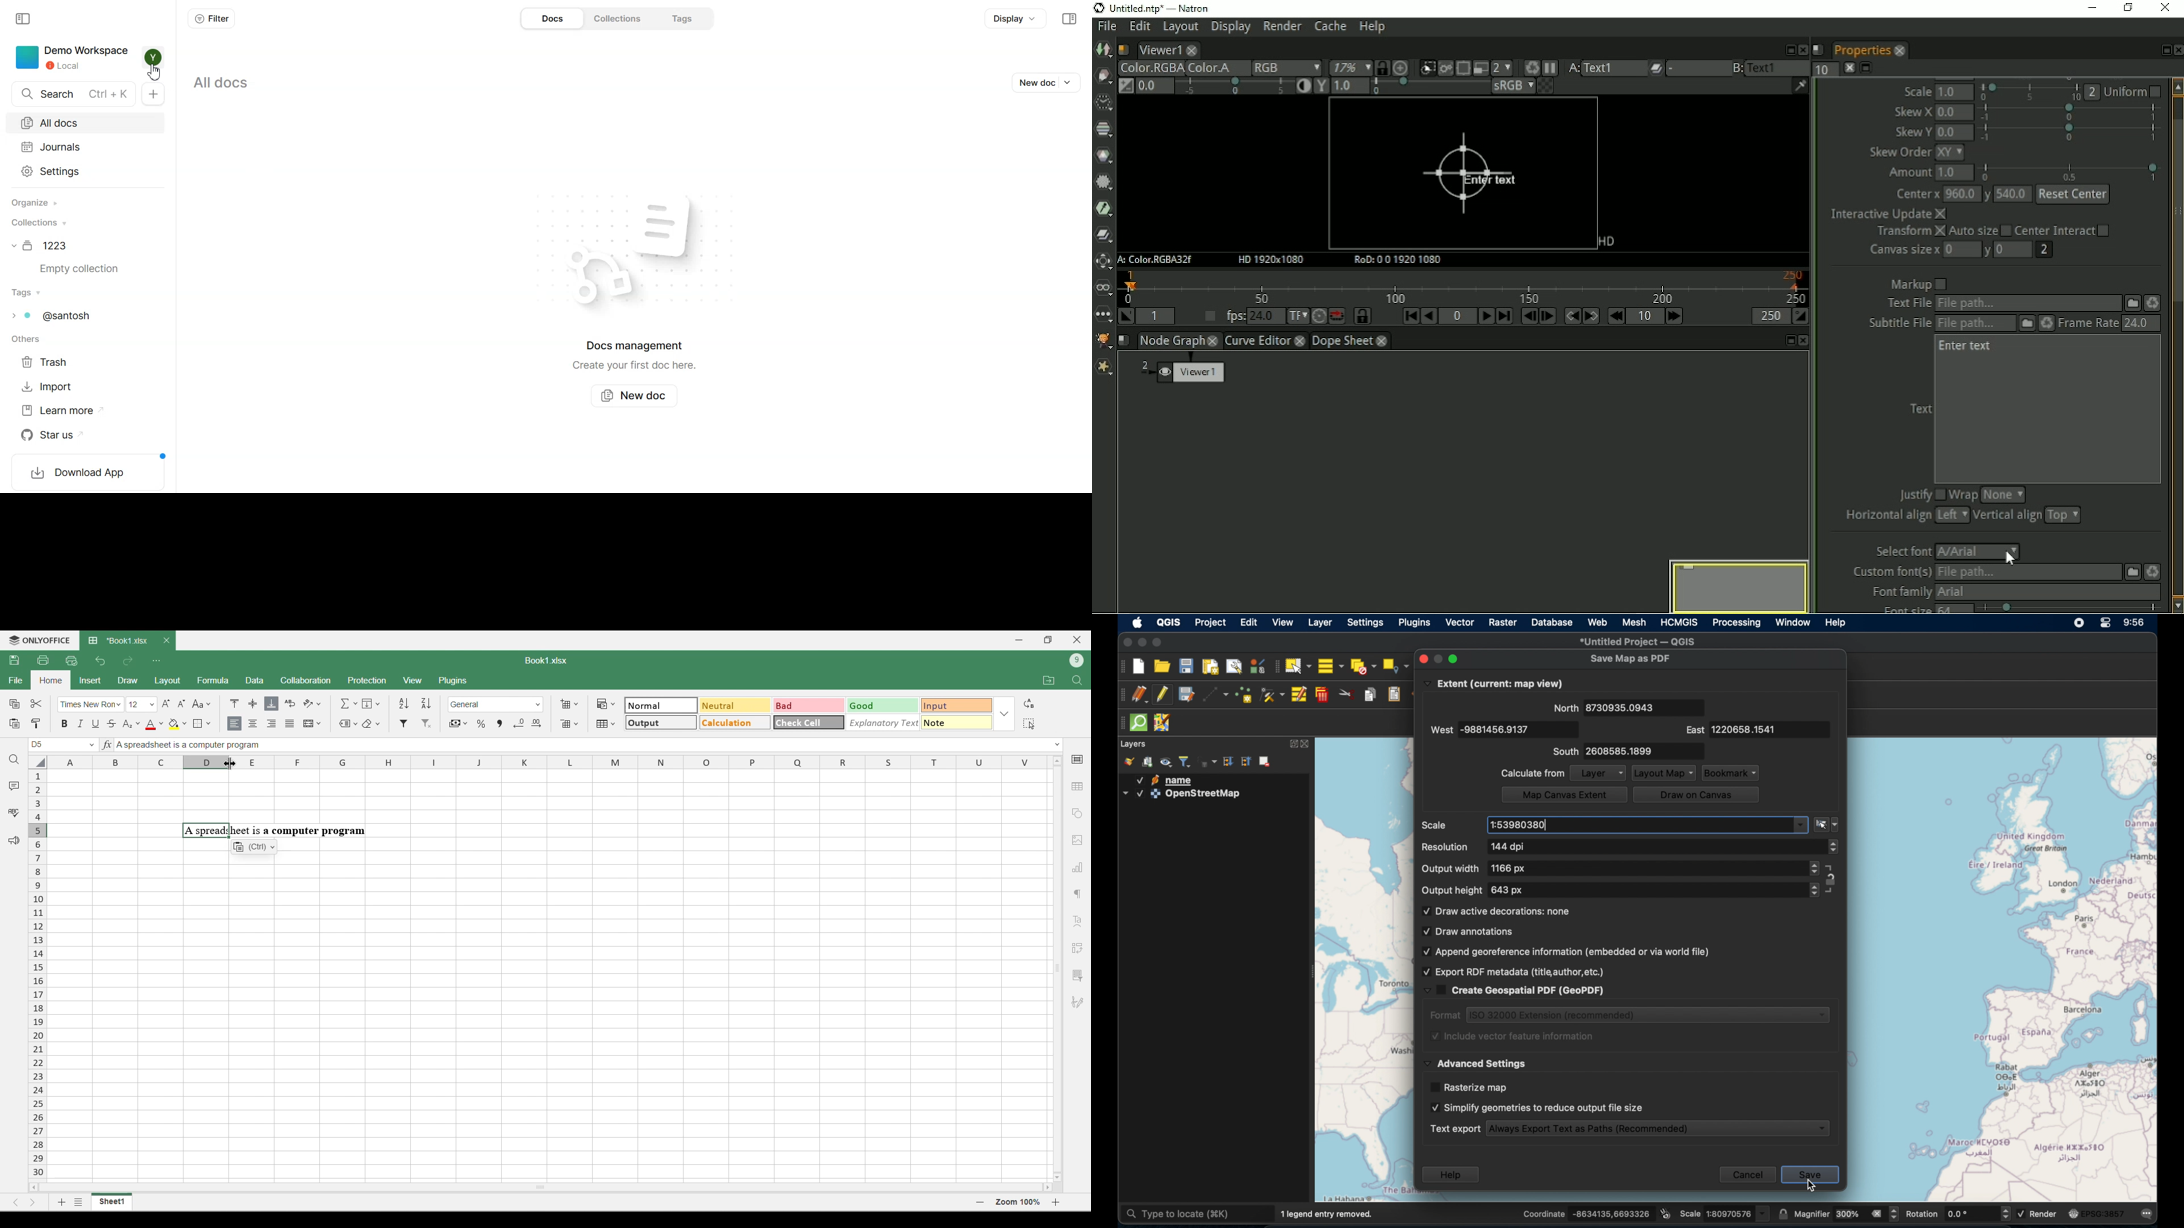  I want to click on Current sheet, so click(120, 641).